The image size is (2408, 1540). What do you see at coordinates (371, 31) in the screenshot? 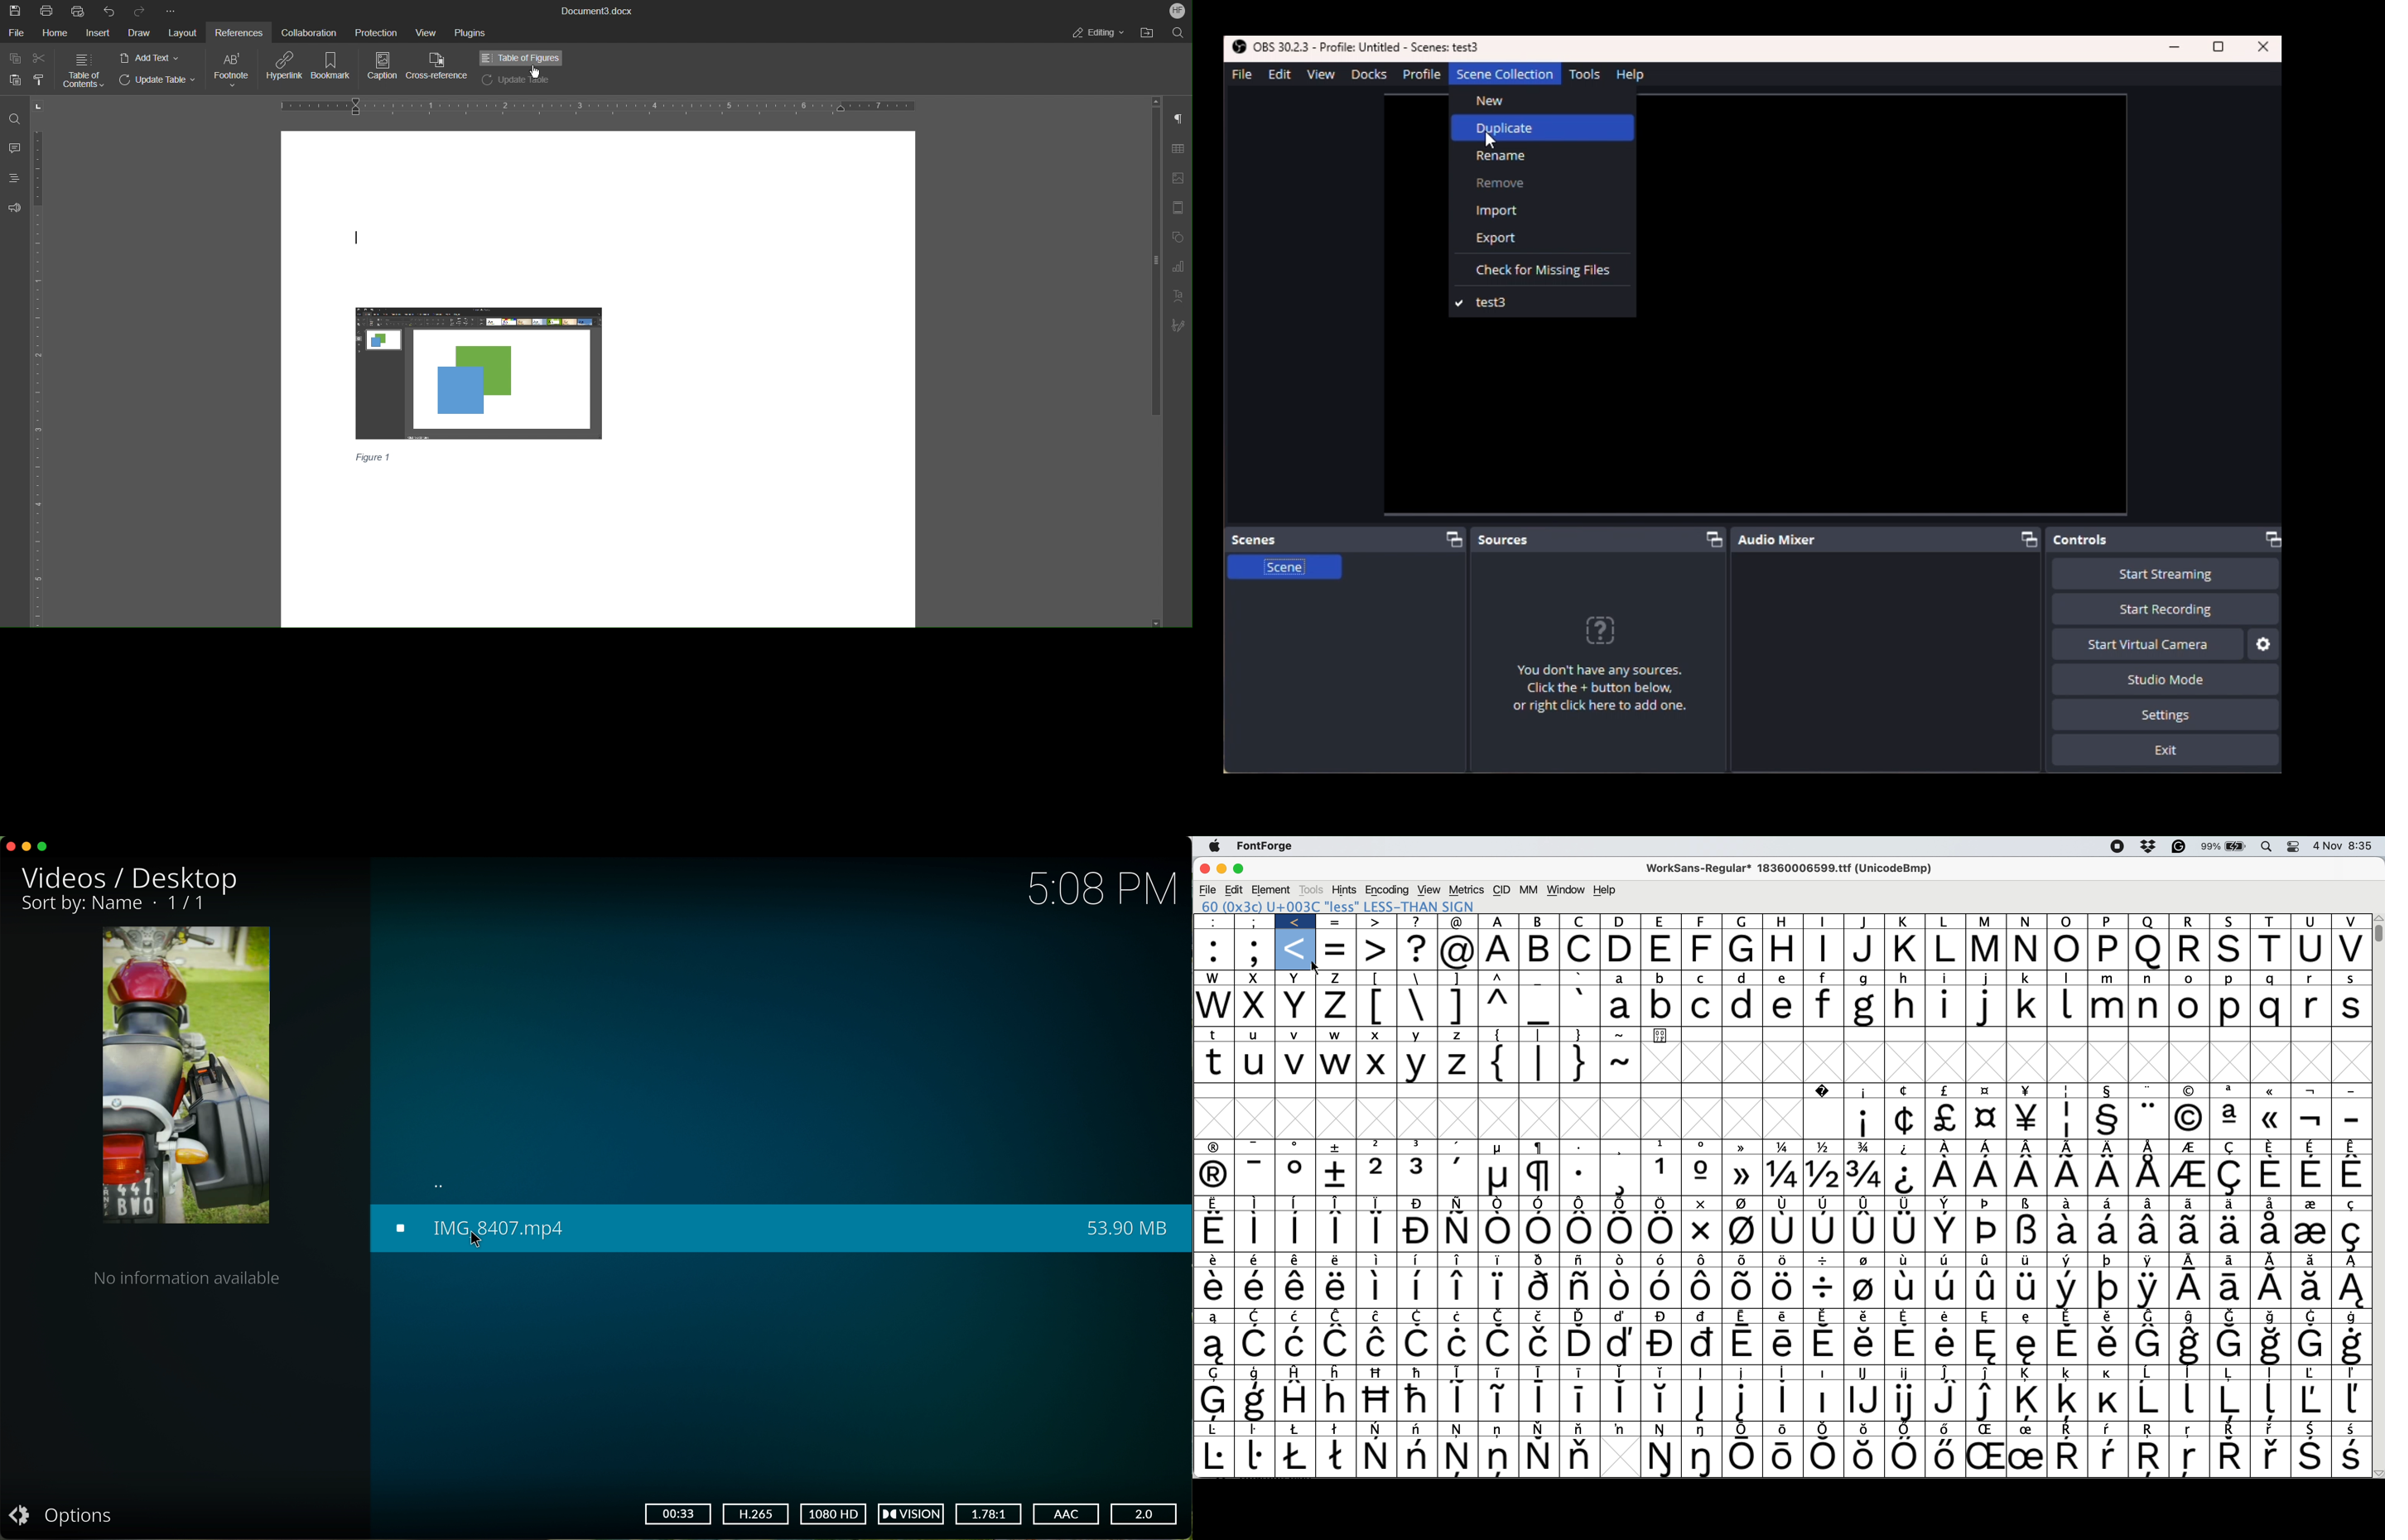
I see `Protection` at bounding box center [371, 31].